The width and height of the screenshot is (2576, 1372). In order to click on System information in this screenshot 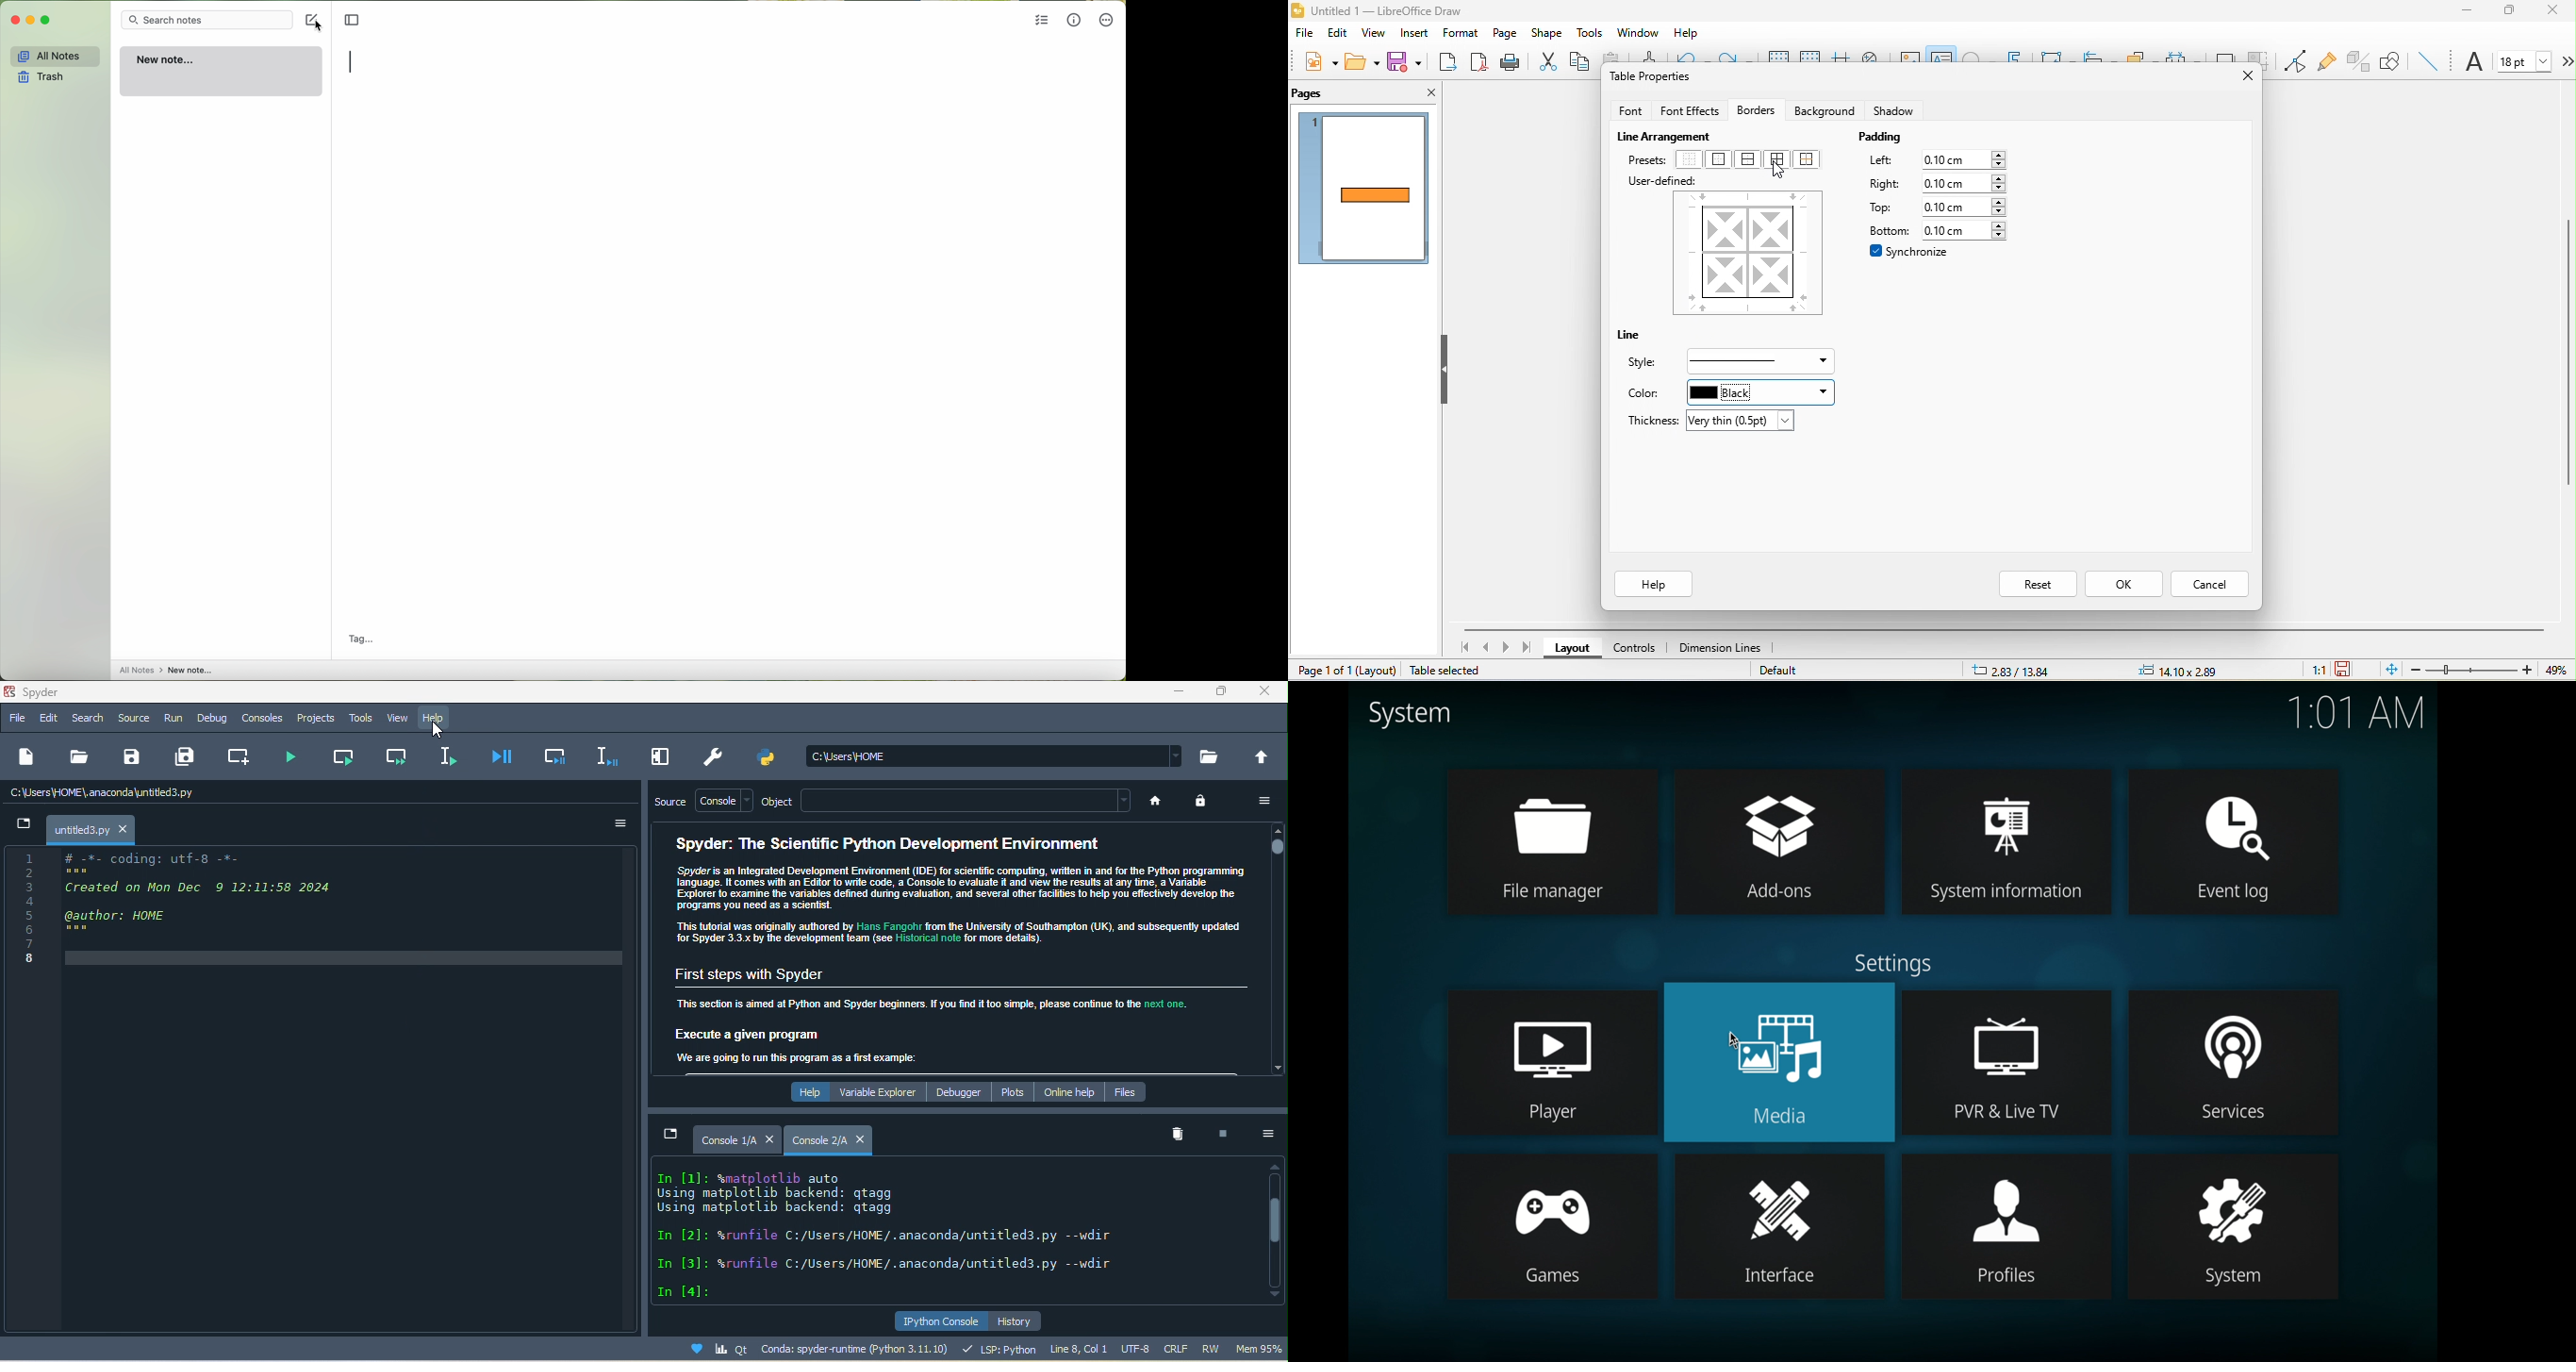, I will do `click(2012, 892)`.